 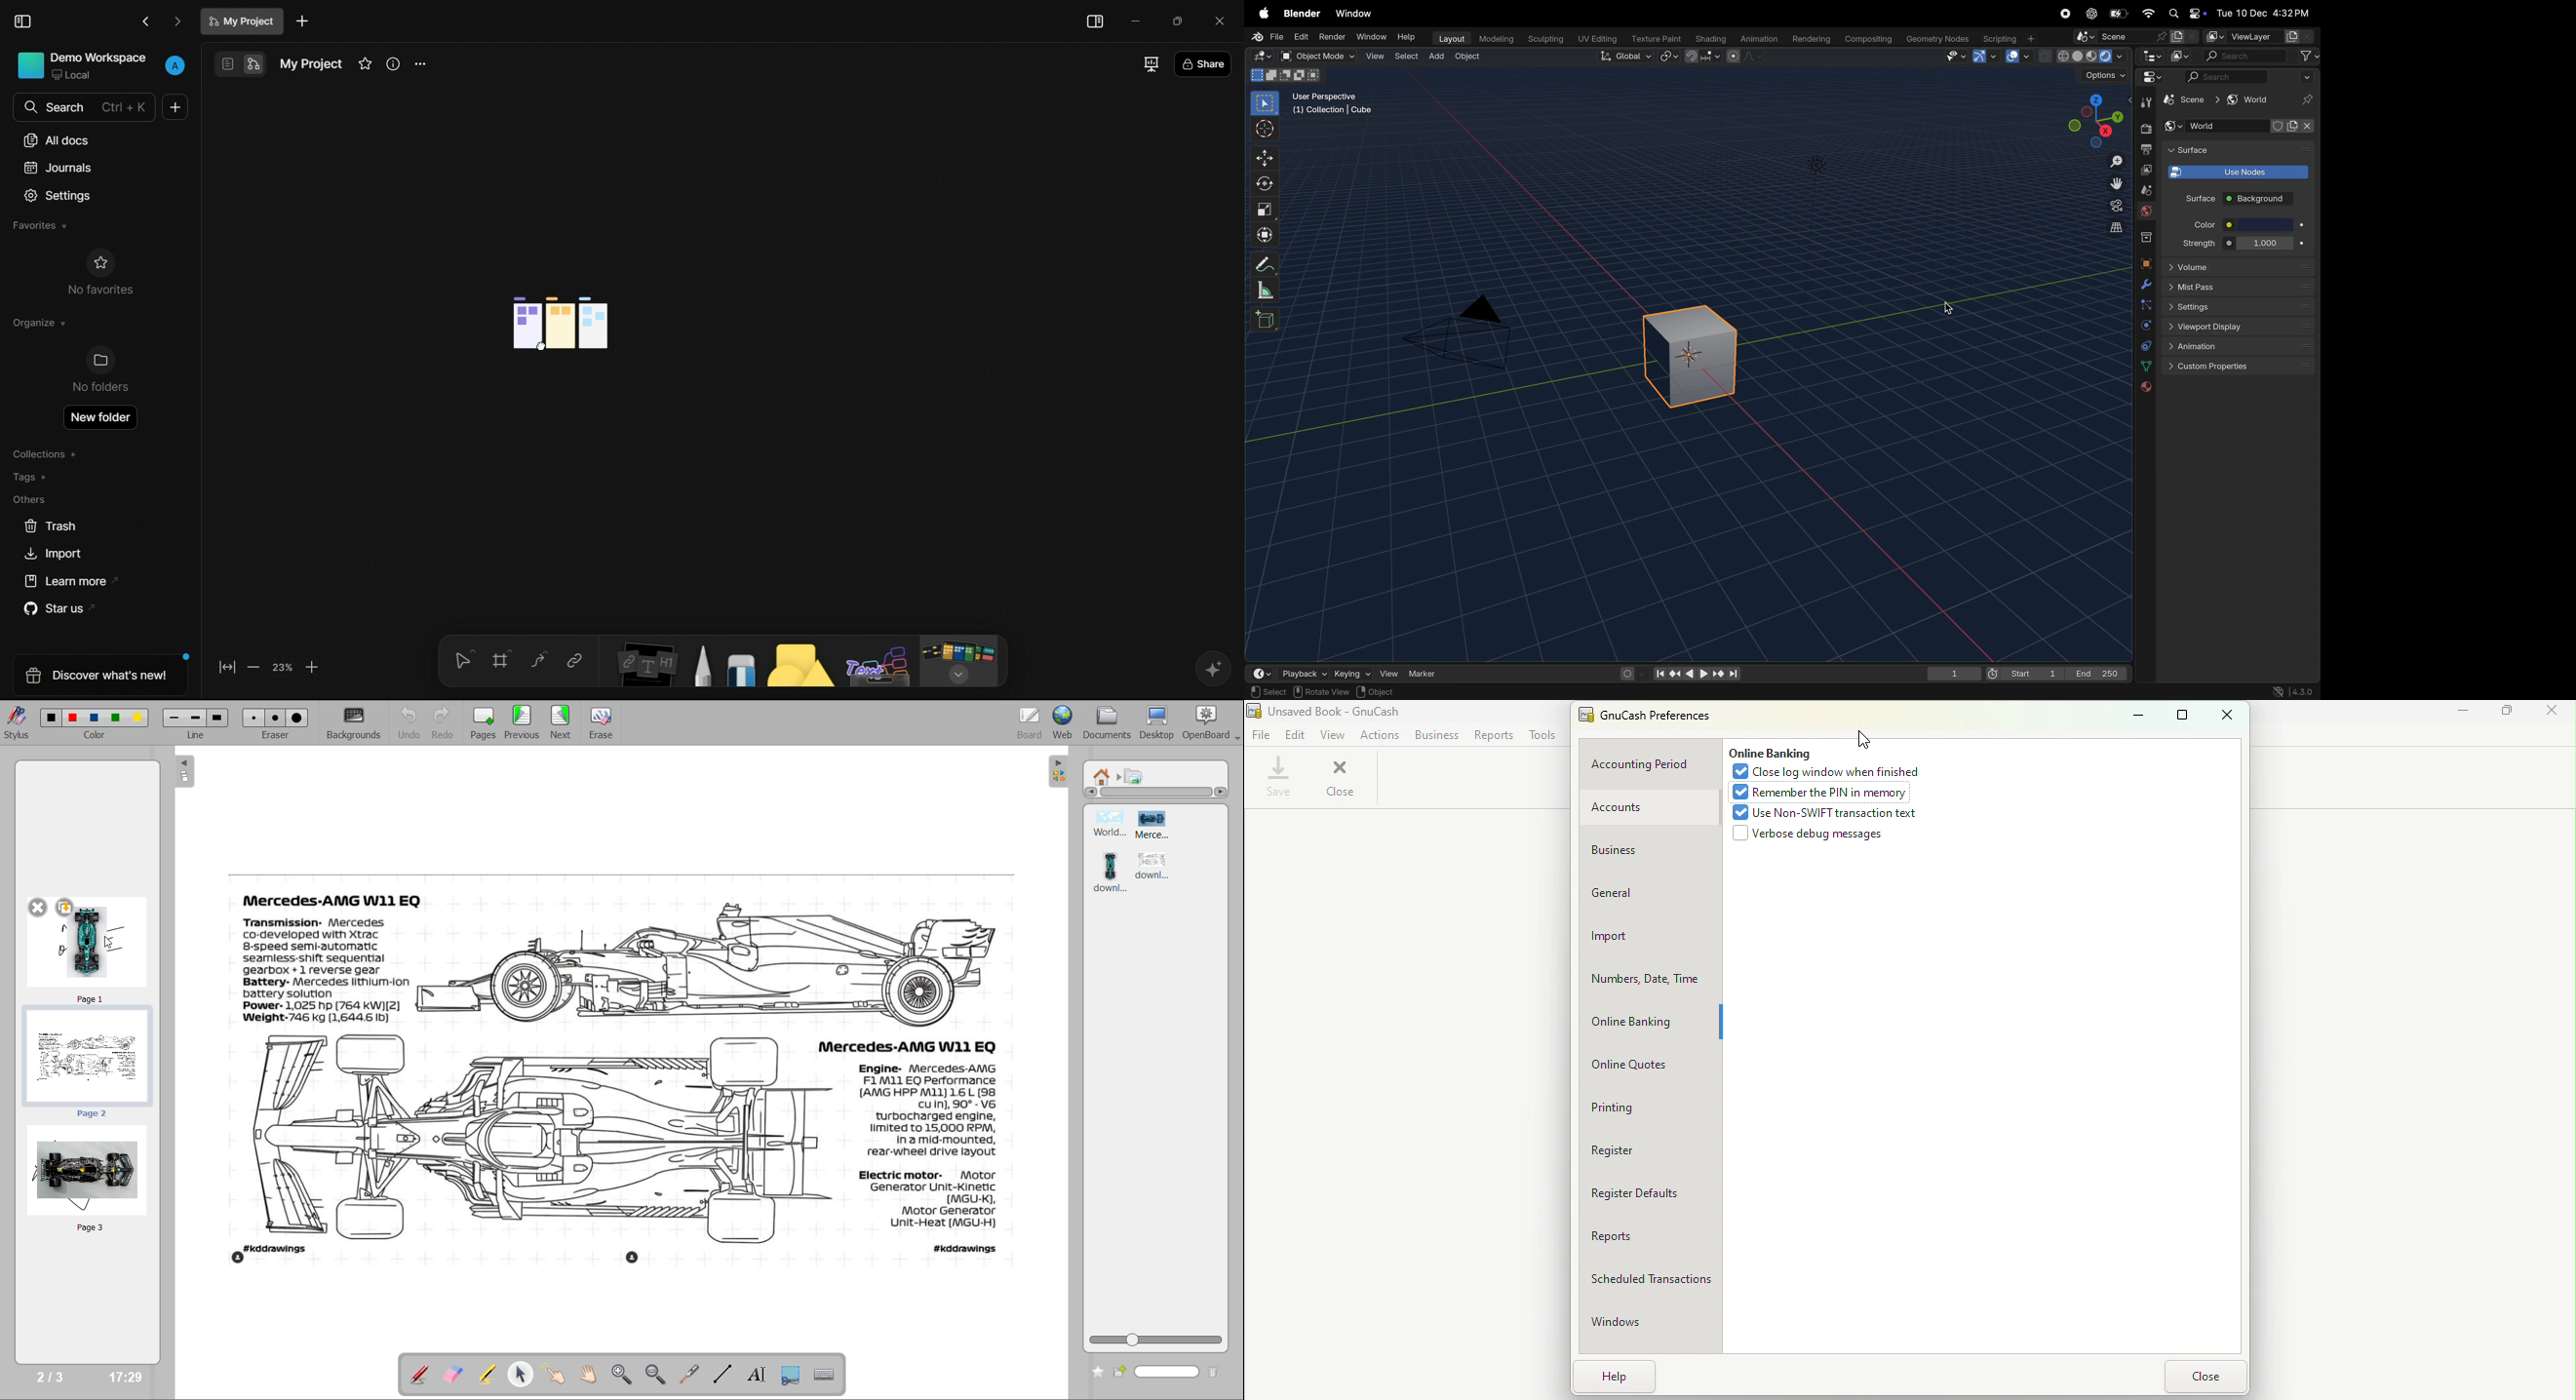 What do you see at coordinates (2025, 671) in the screenshot?
I see `start` at bounding box center [2025, 671].